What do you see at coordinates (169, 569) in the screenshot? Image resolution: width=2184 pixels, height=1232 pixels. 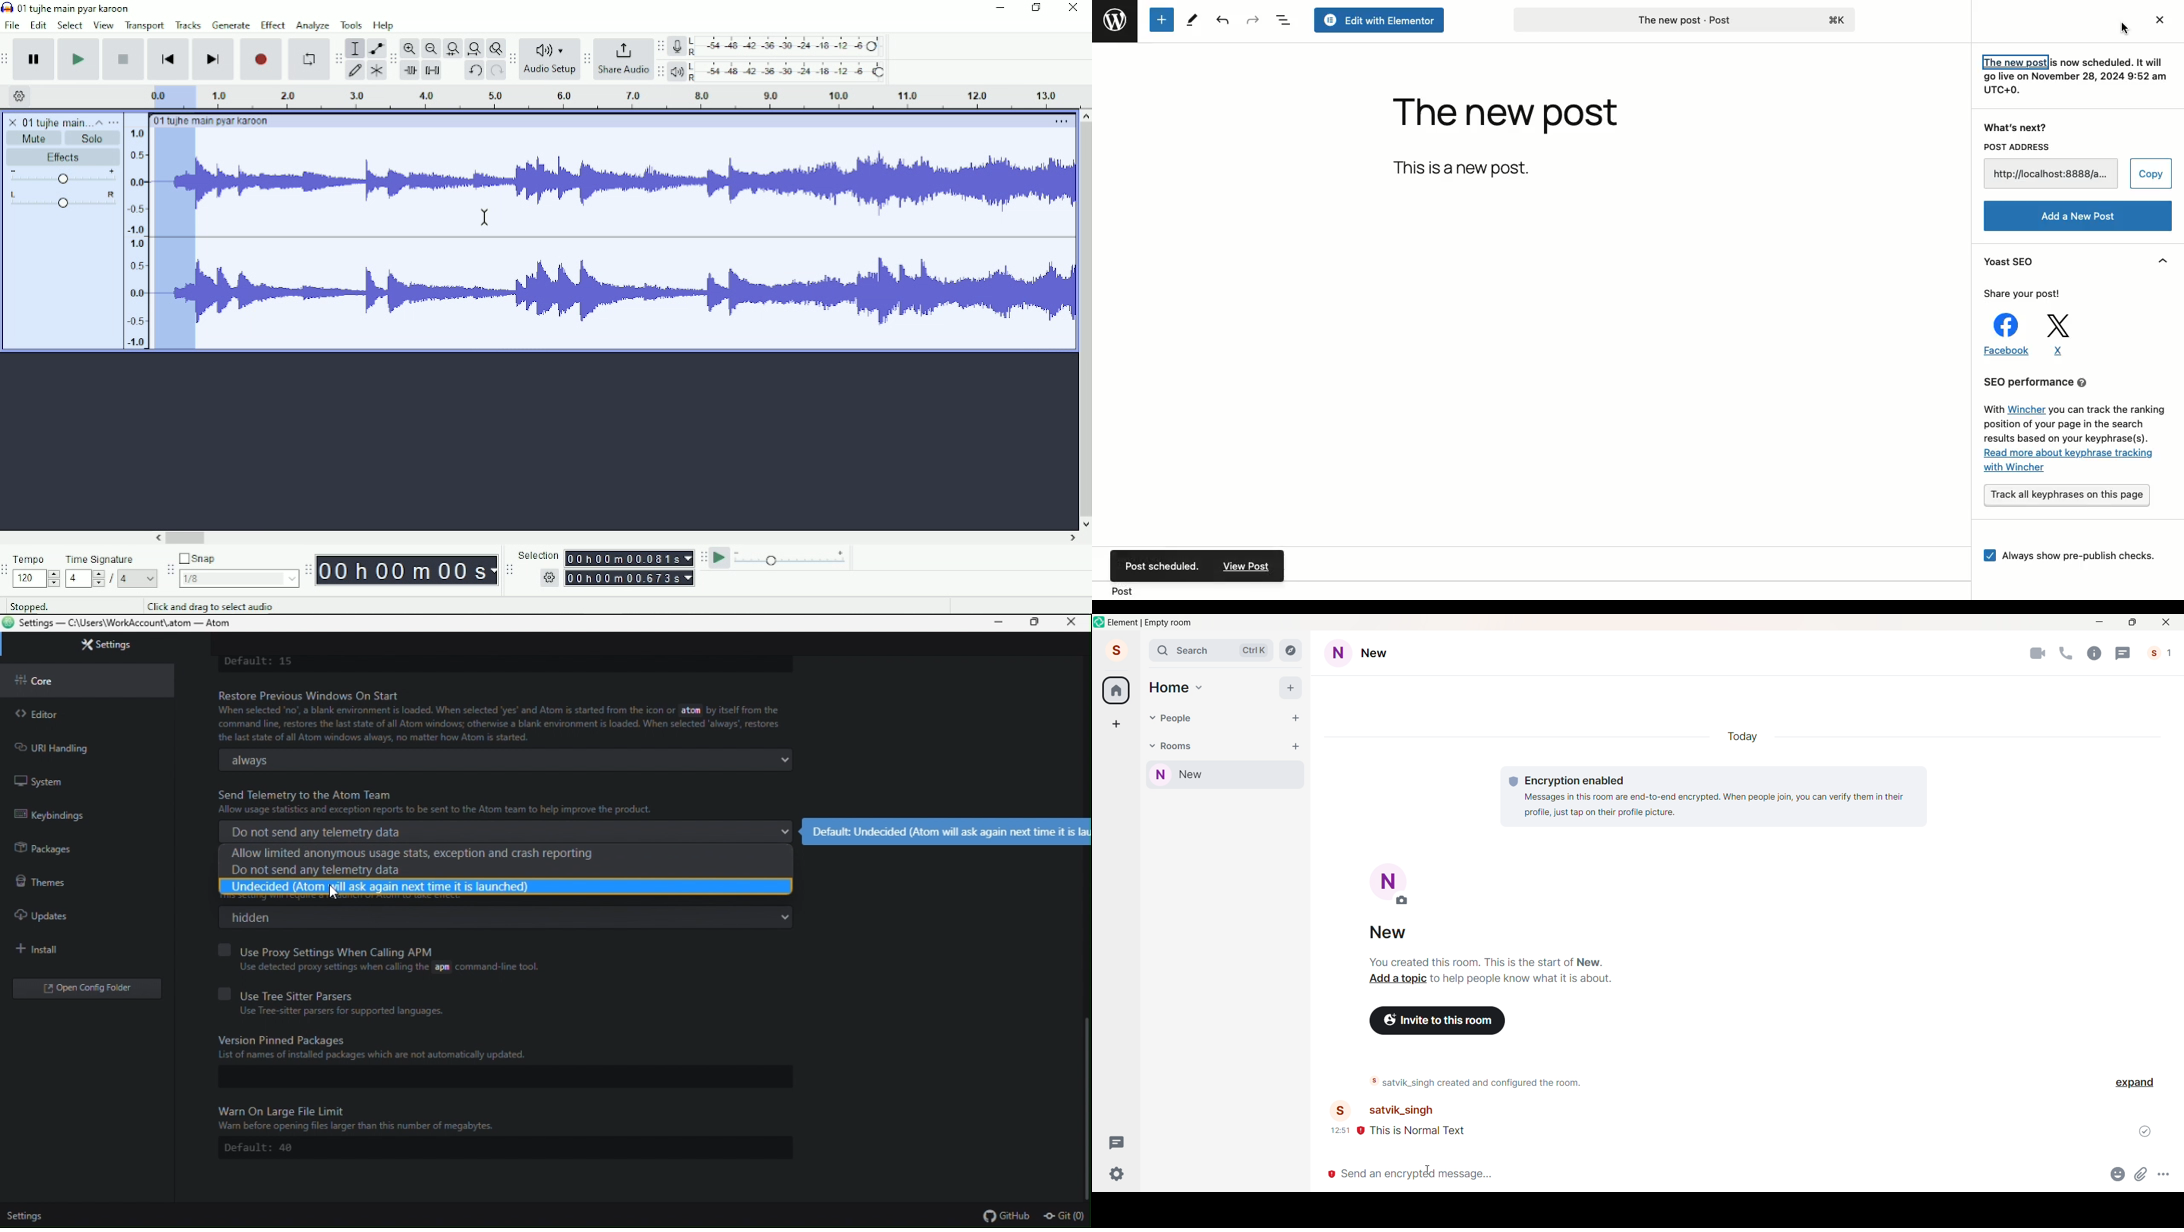 I see `Audacity snapping toolbar` at bounding box center [169, 569].